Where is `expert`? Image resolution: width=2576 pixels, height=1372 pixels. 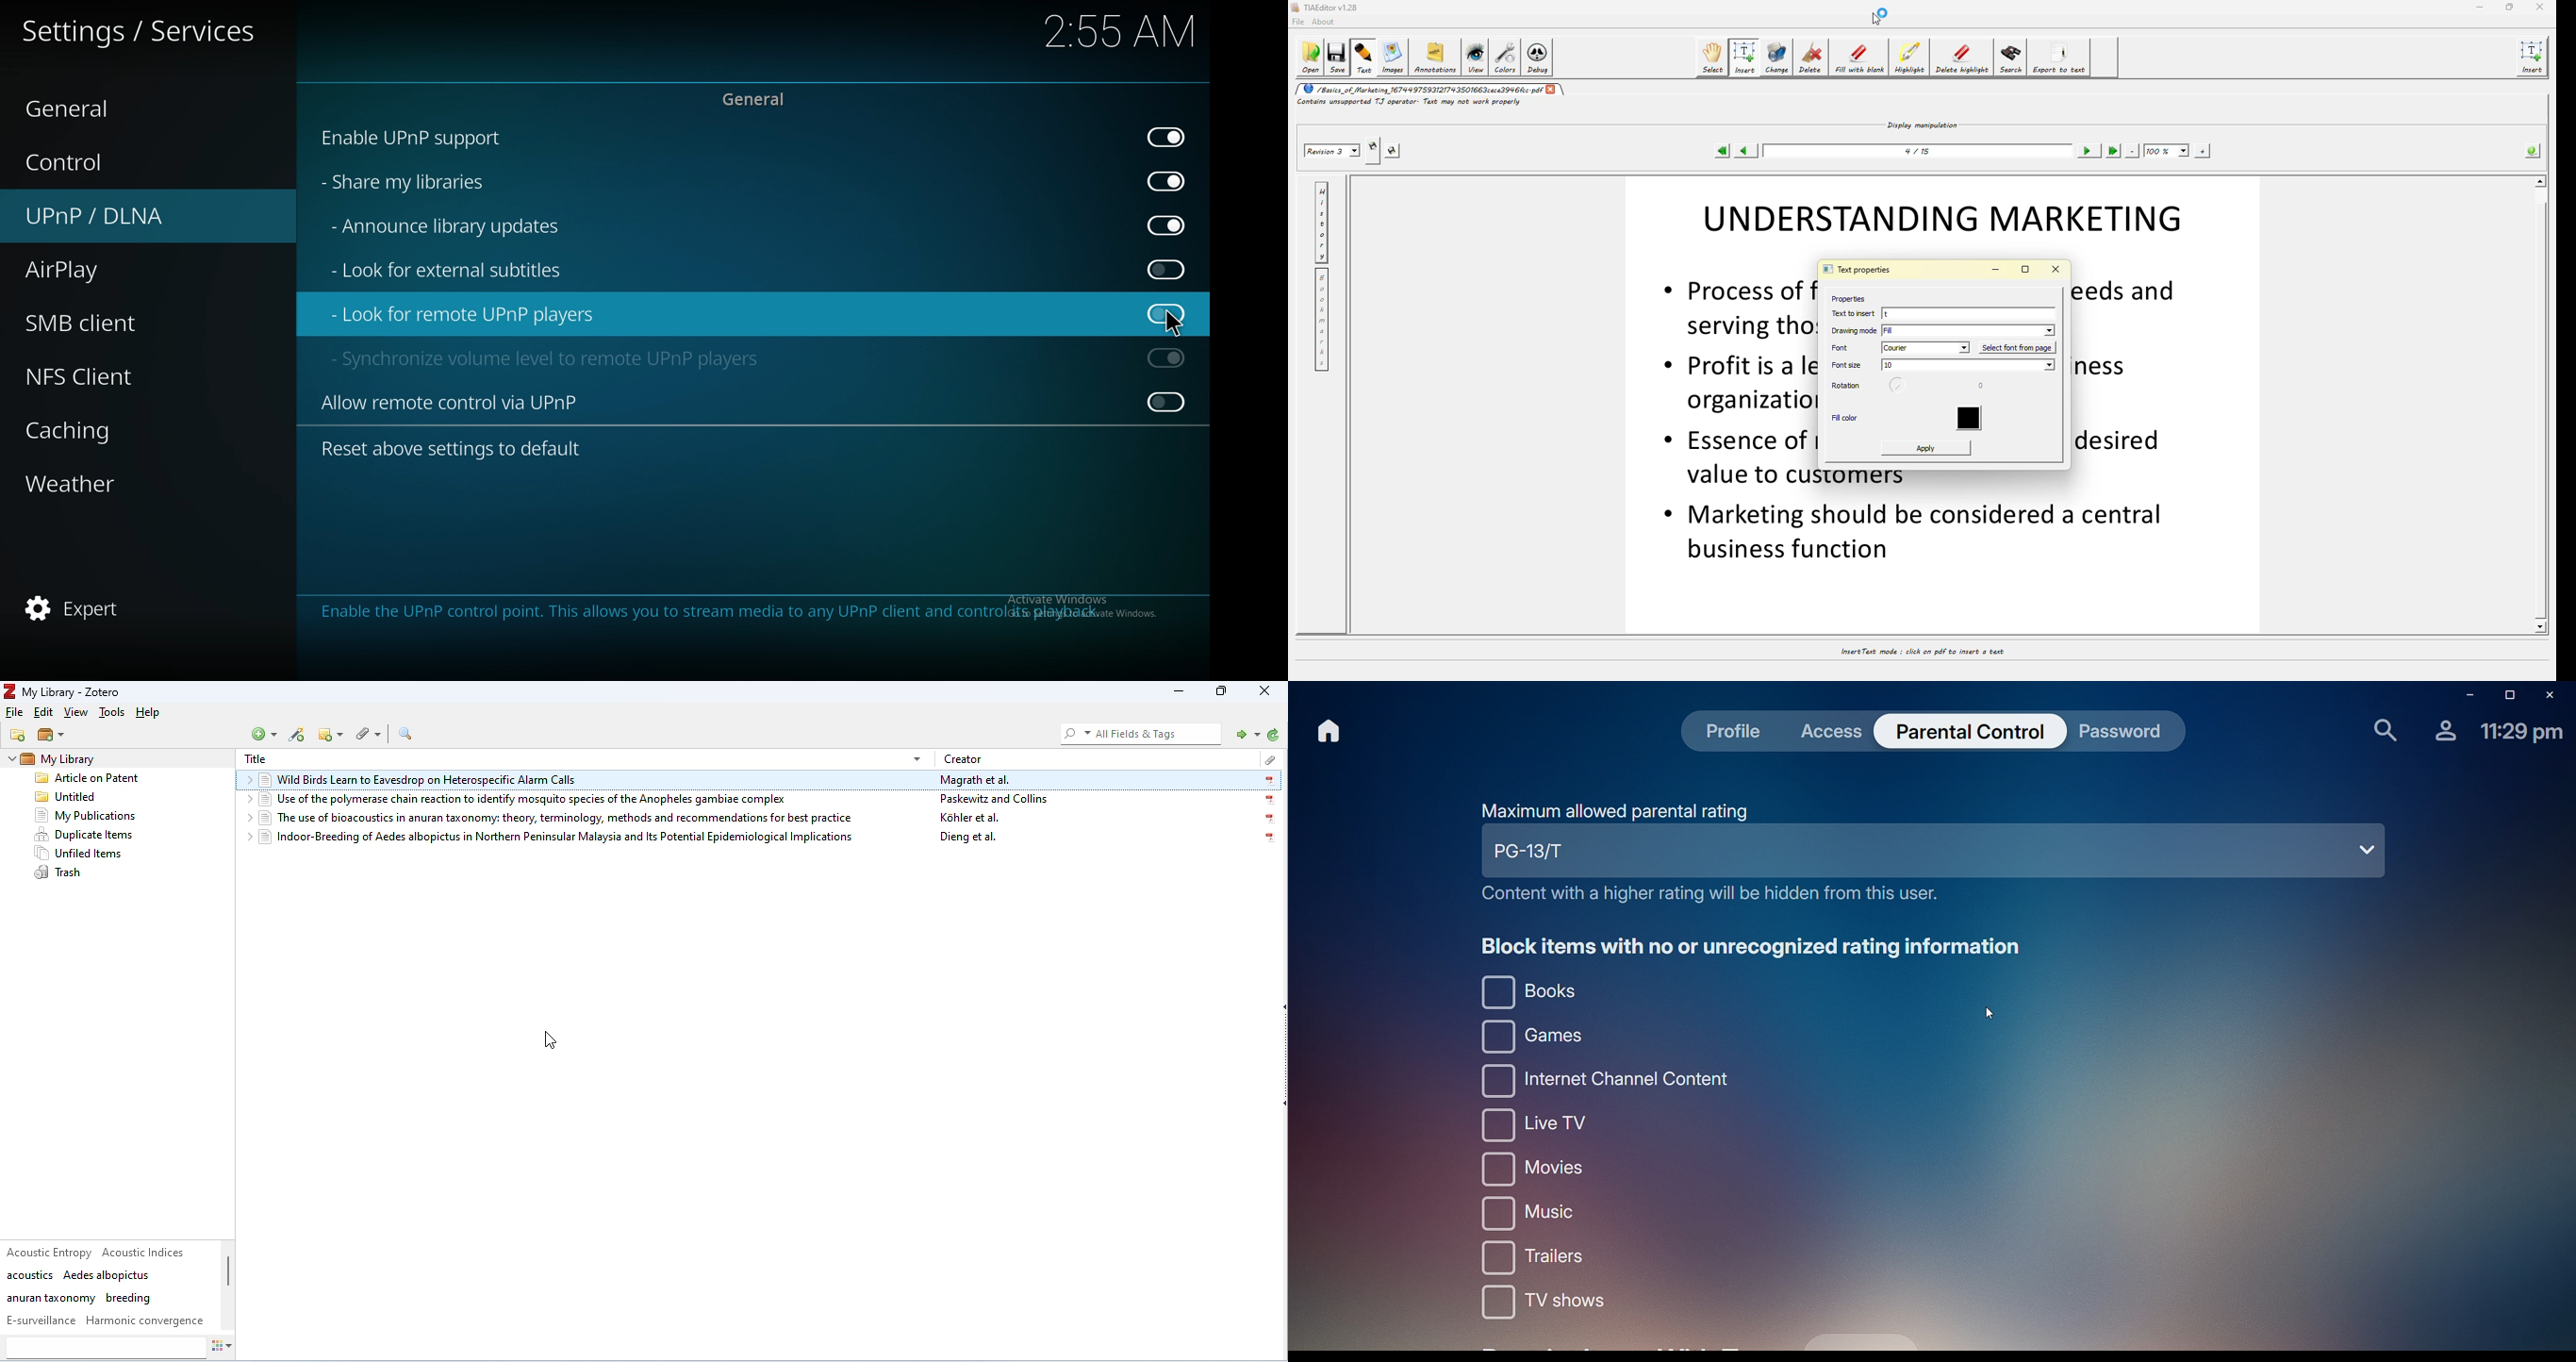
expert is located at coordinates (81, 611).